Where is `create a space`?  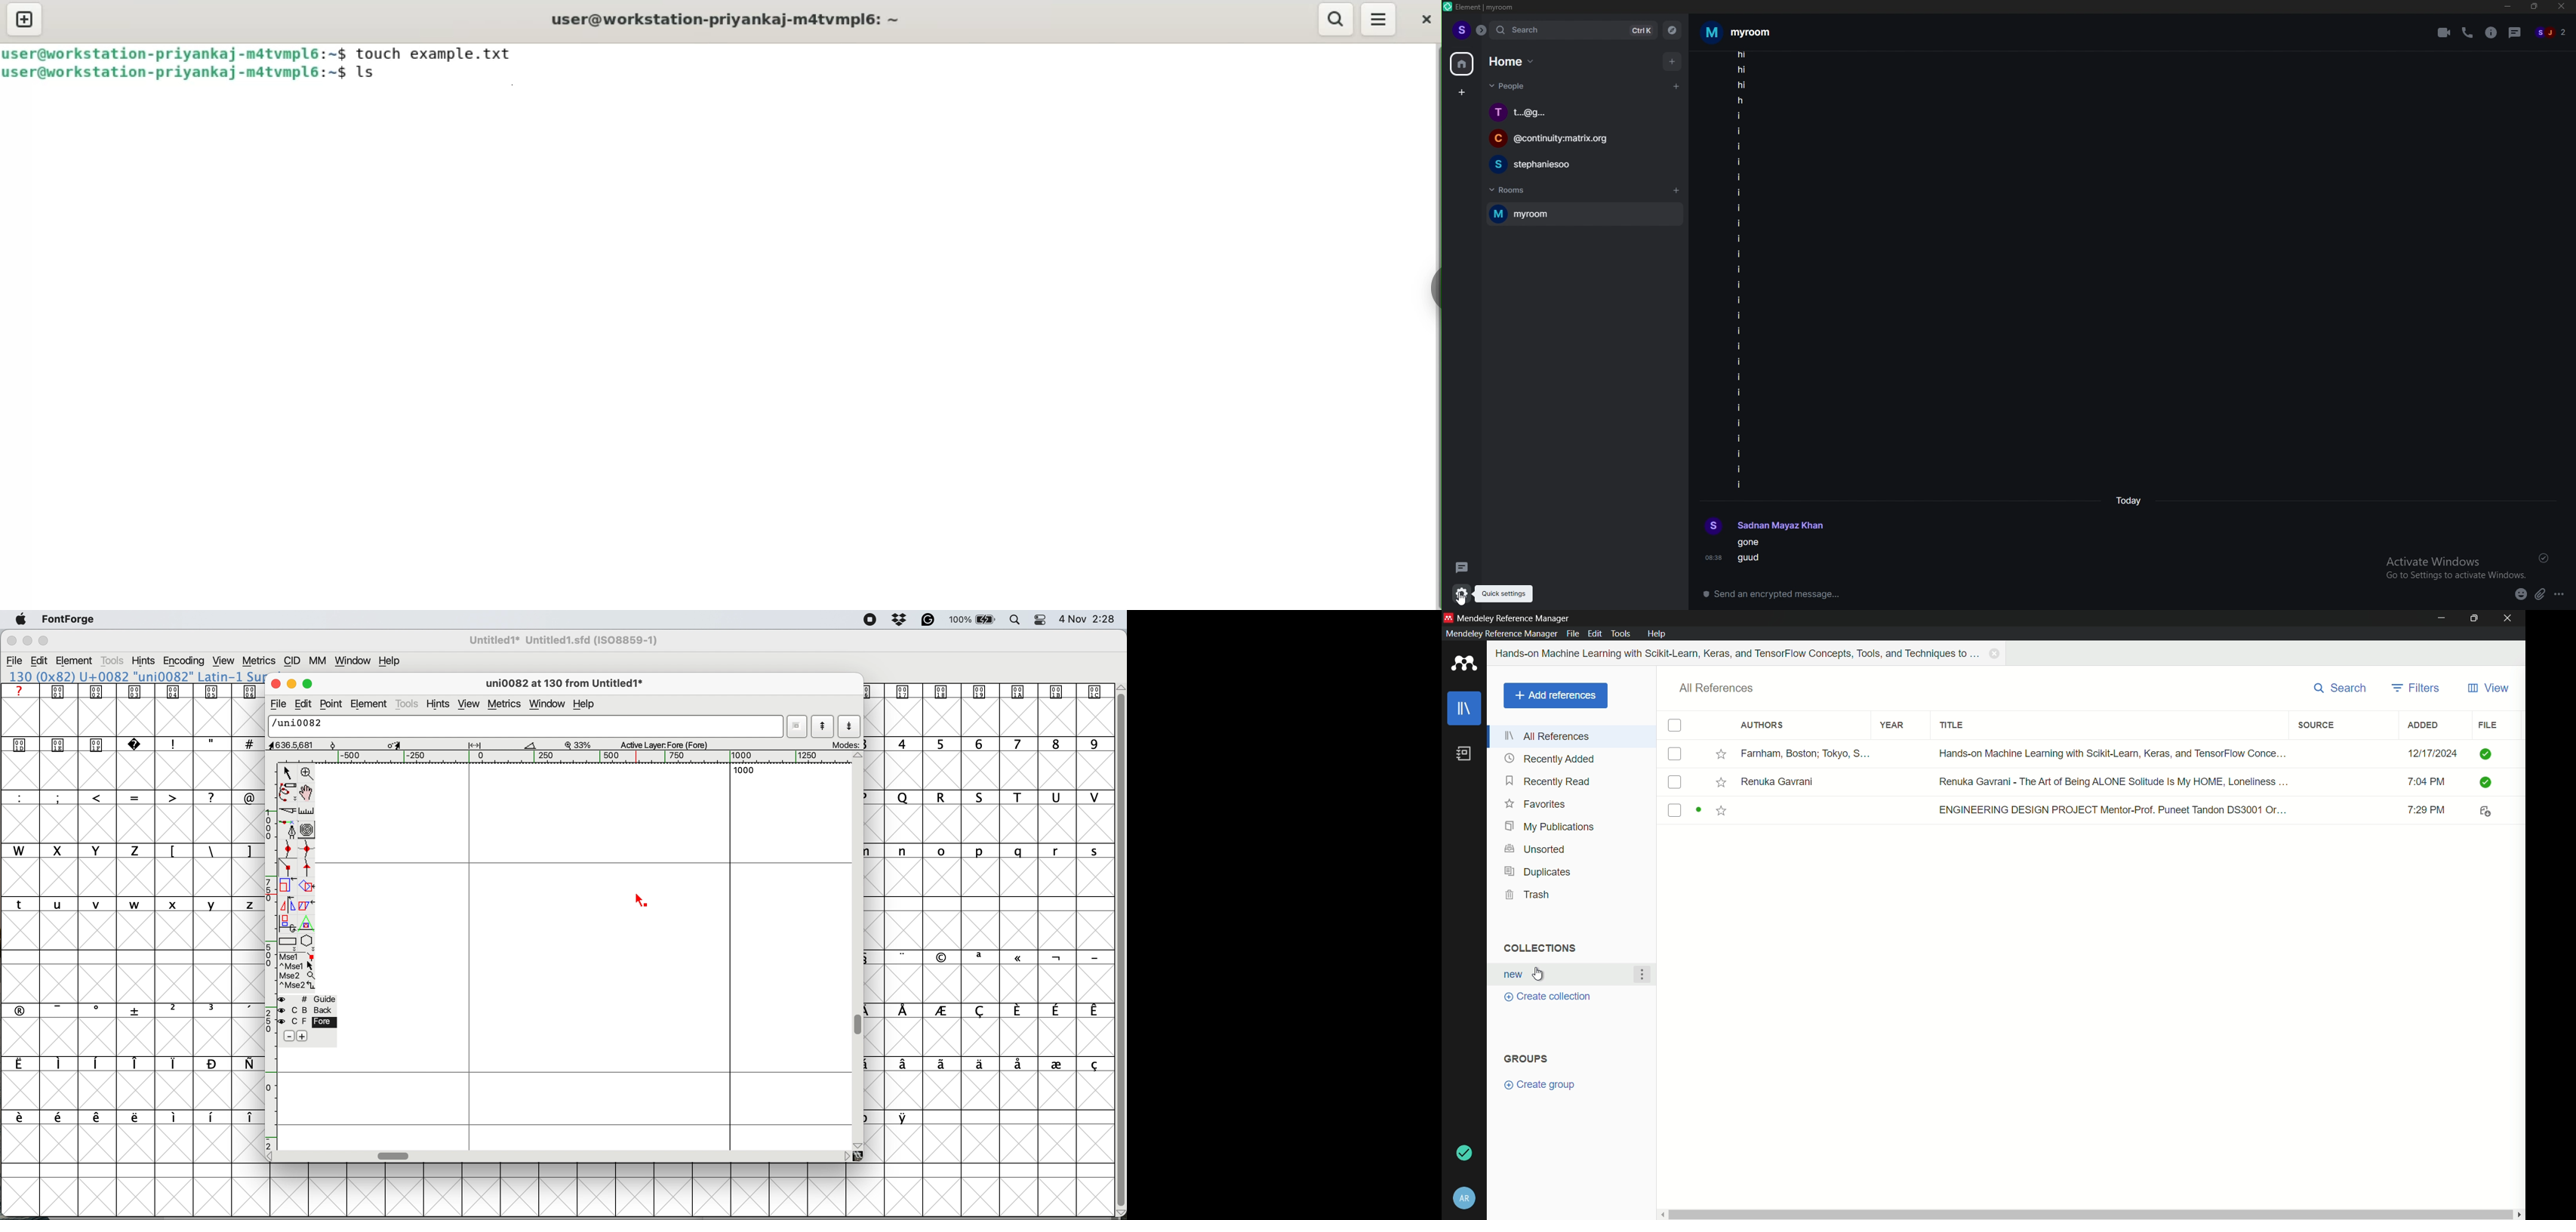
create a space is located at coordinates (1462, 92).